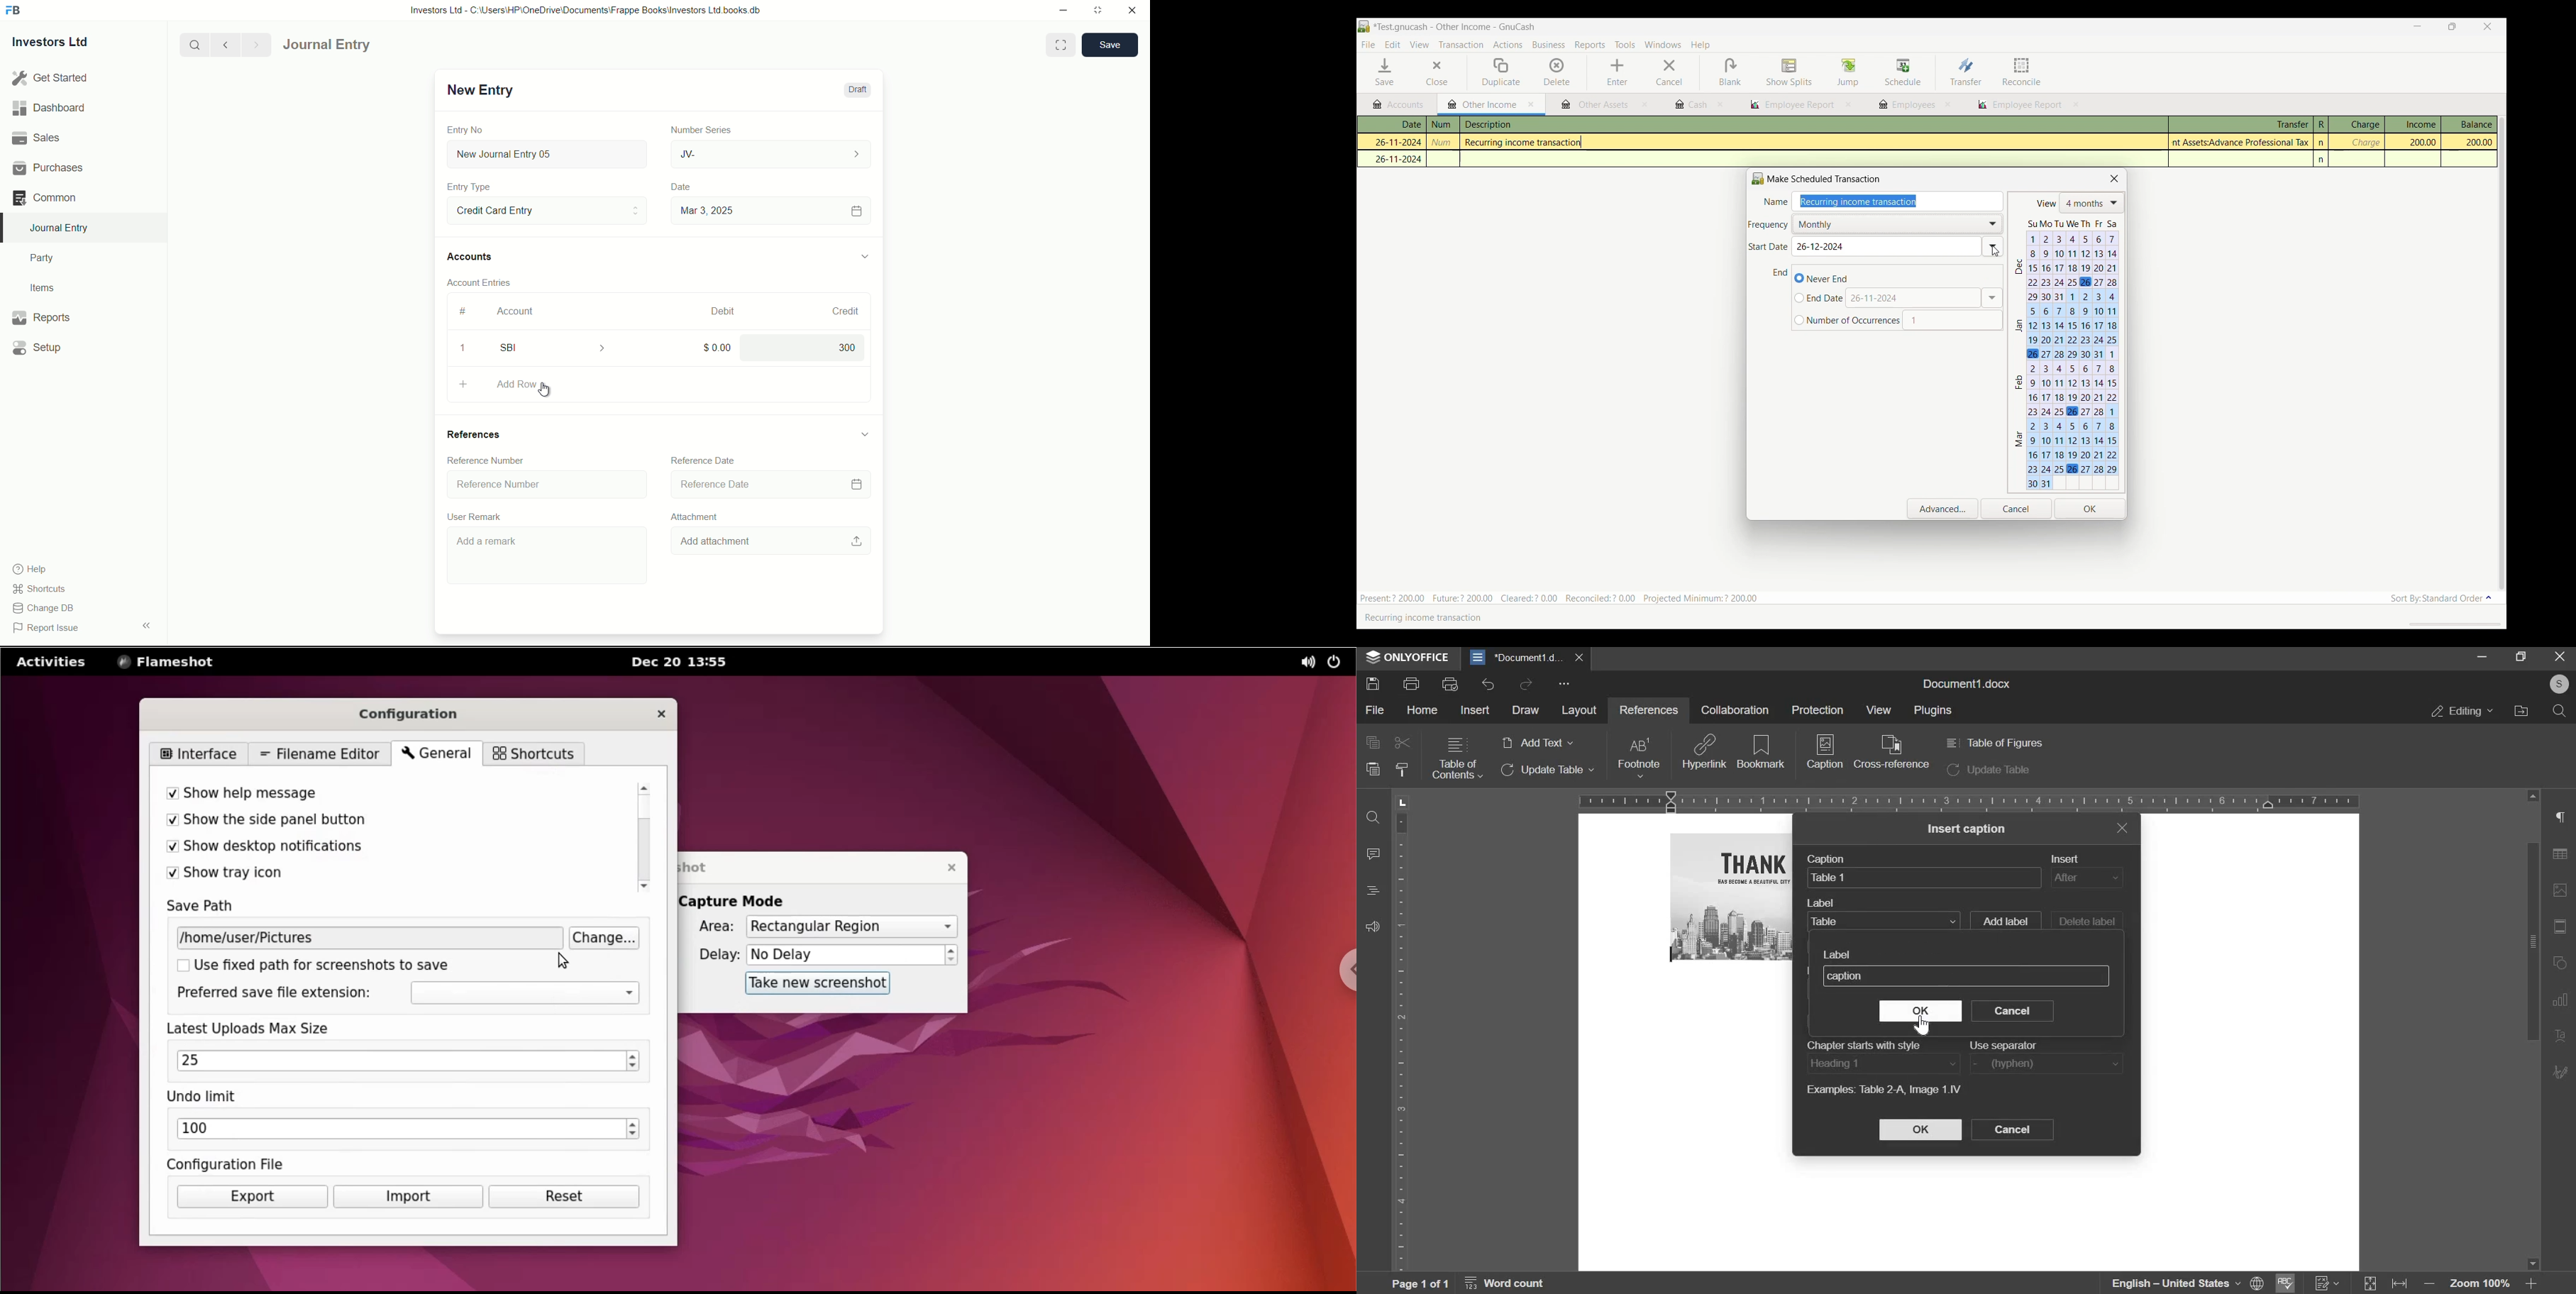 This screenshot has height=1316, width=2576. Describe the element at coordinates (2026, 106) in the screenshot. I see `employee report` at that location.